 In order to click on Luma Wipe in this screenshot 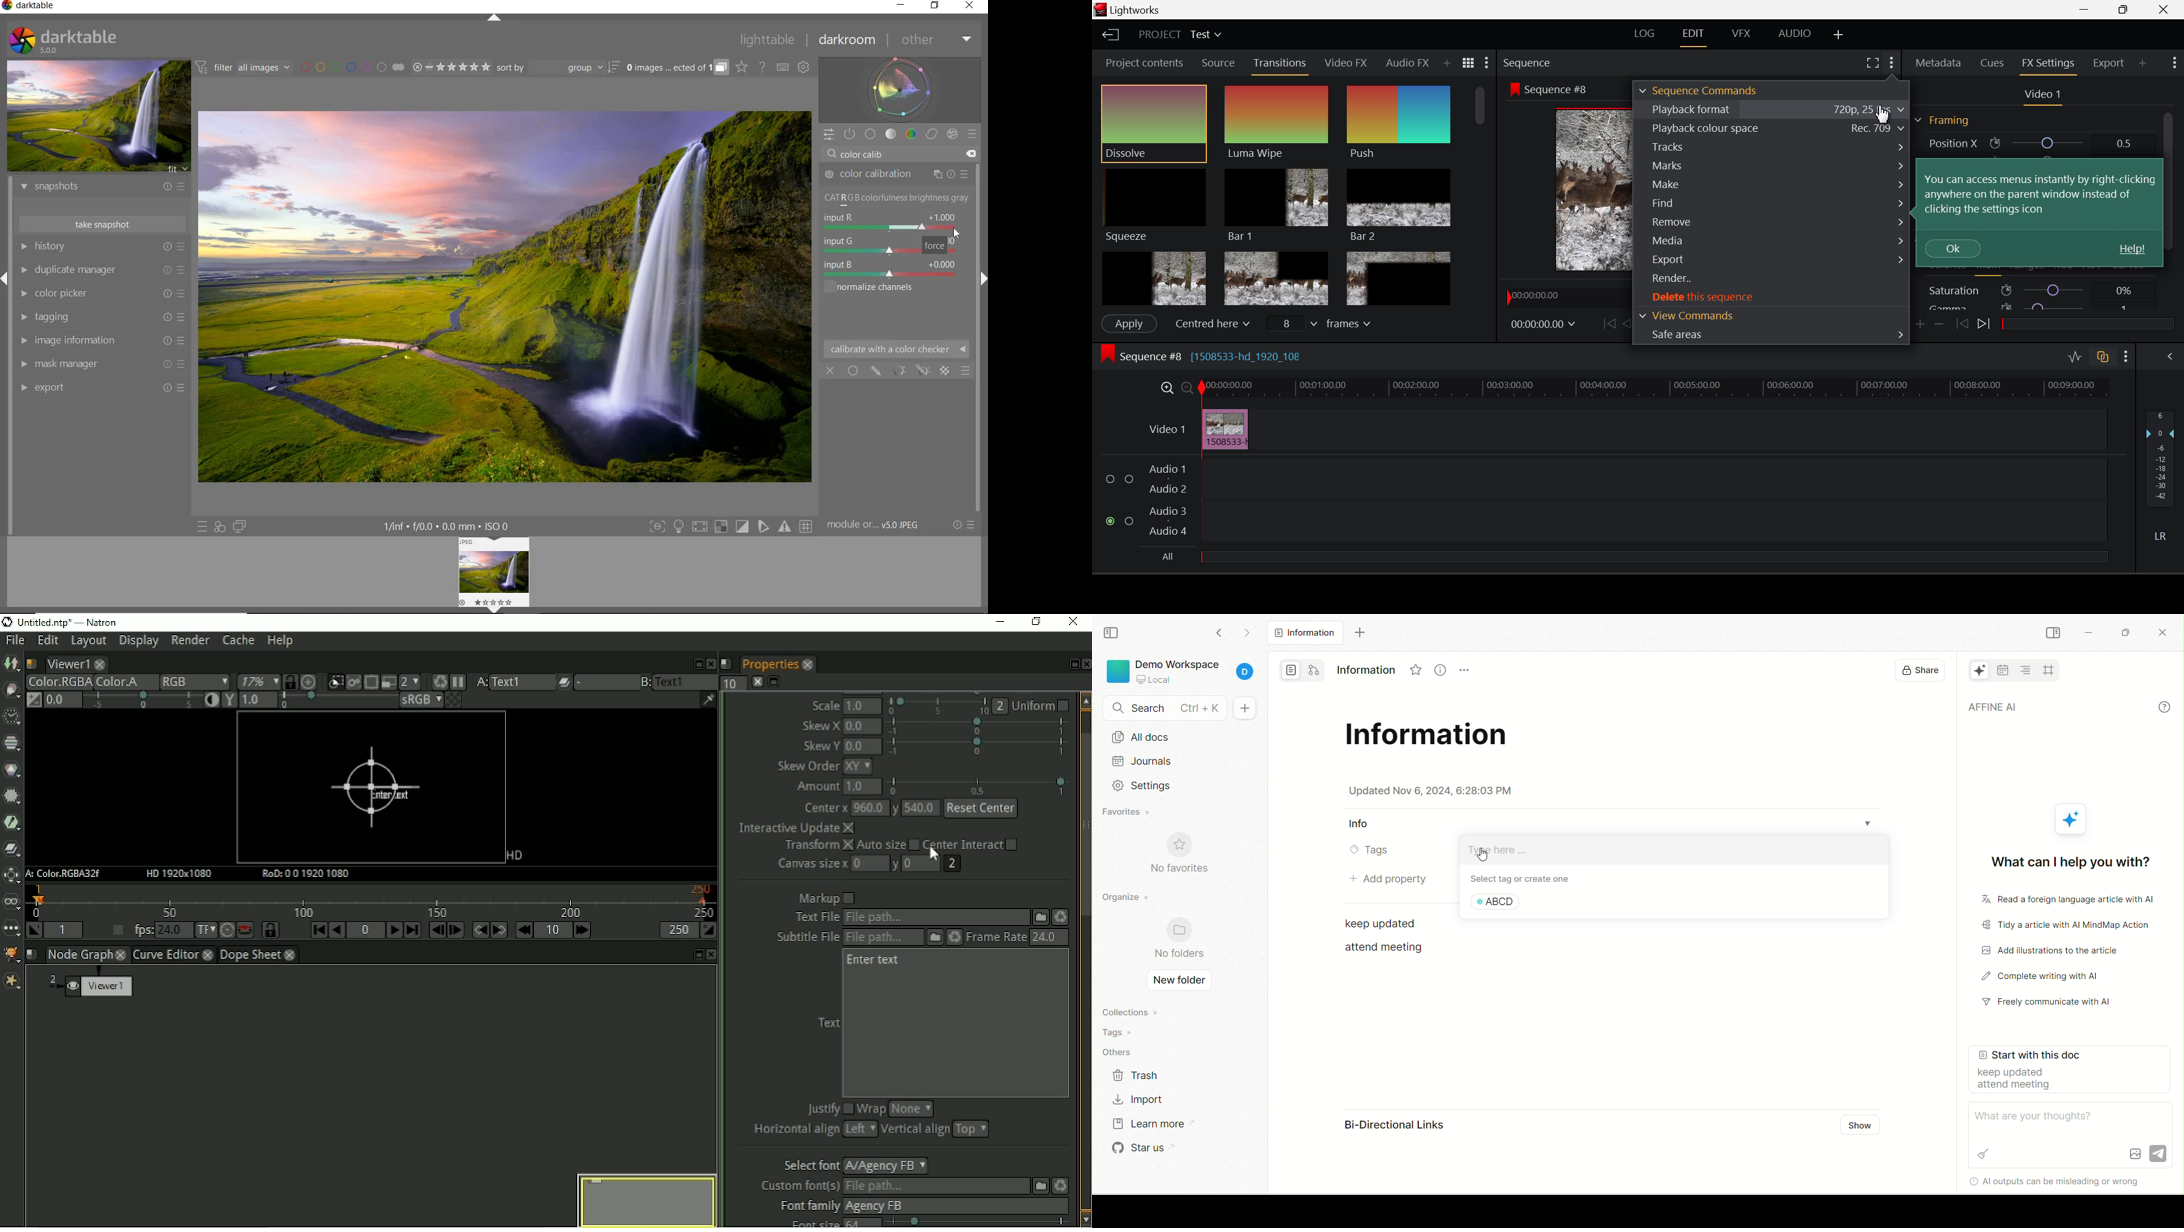, I will do `click(1276, 123)`.